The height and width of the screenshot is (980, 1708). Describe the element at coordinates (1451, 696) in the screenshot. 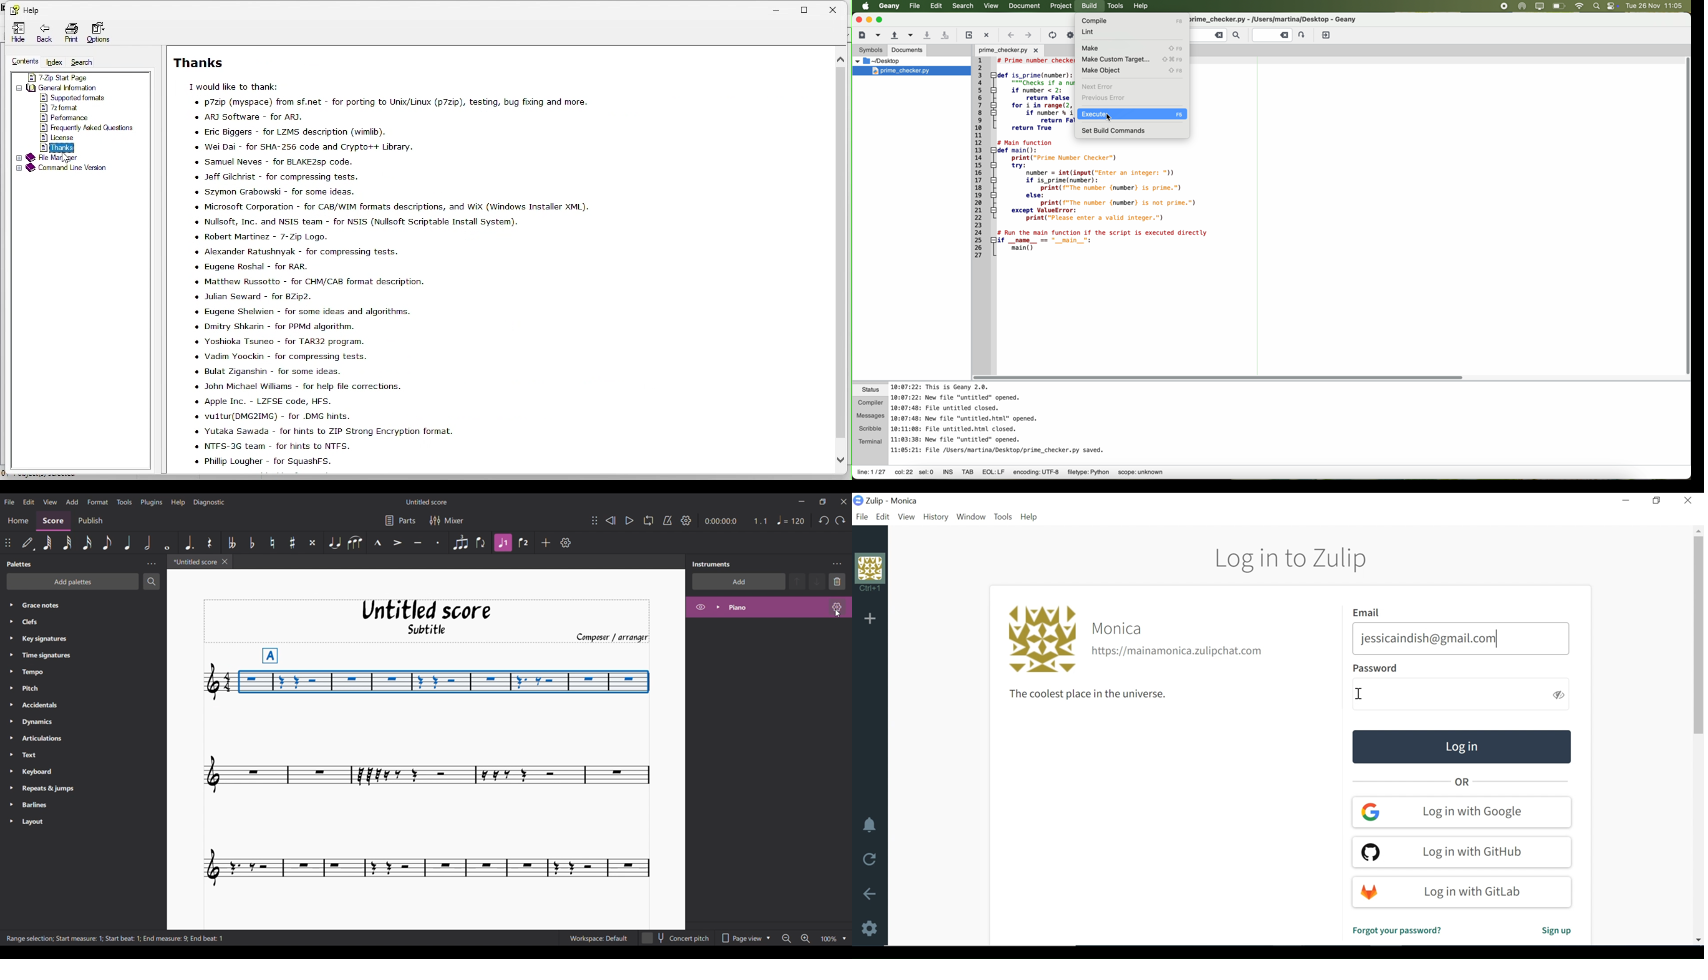

I see `Enter Password` at that location.